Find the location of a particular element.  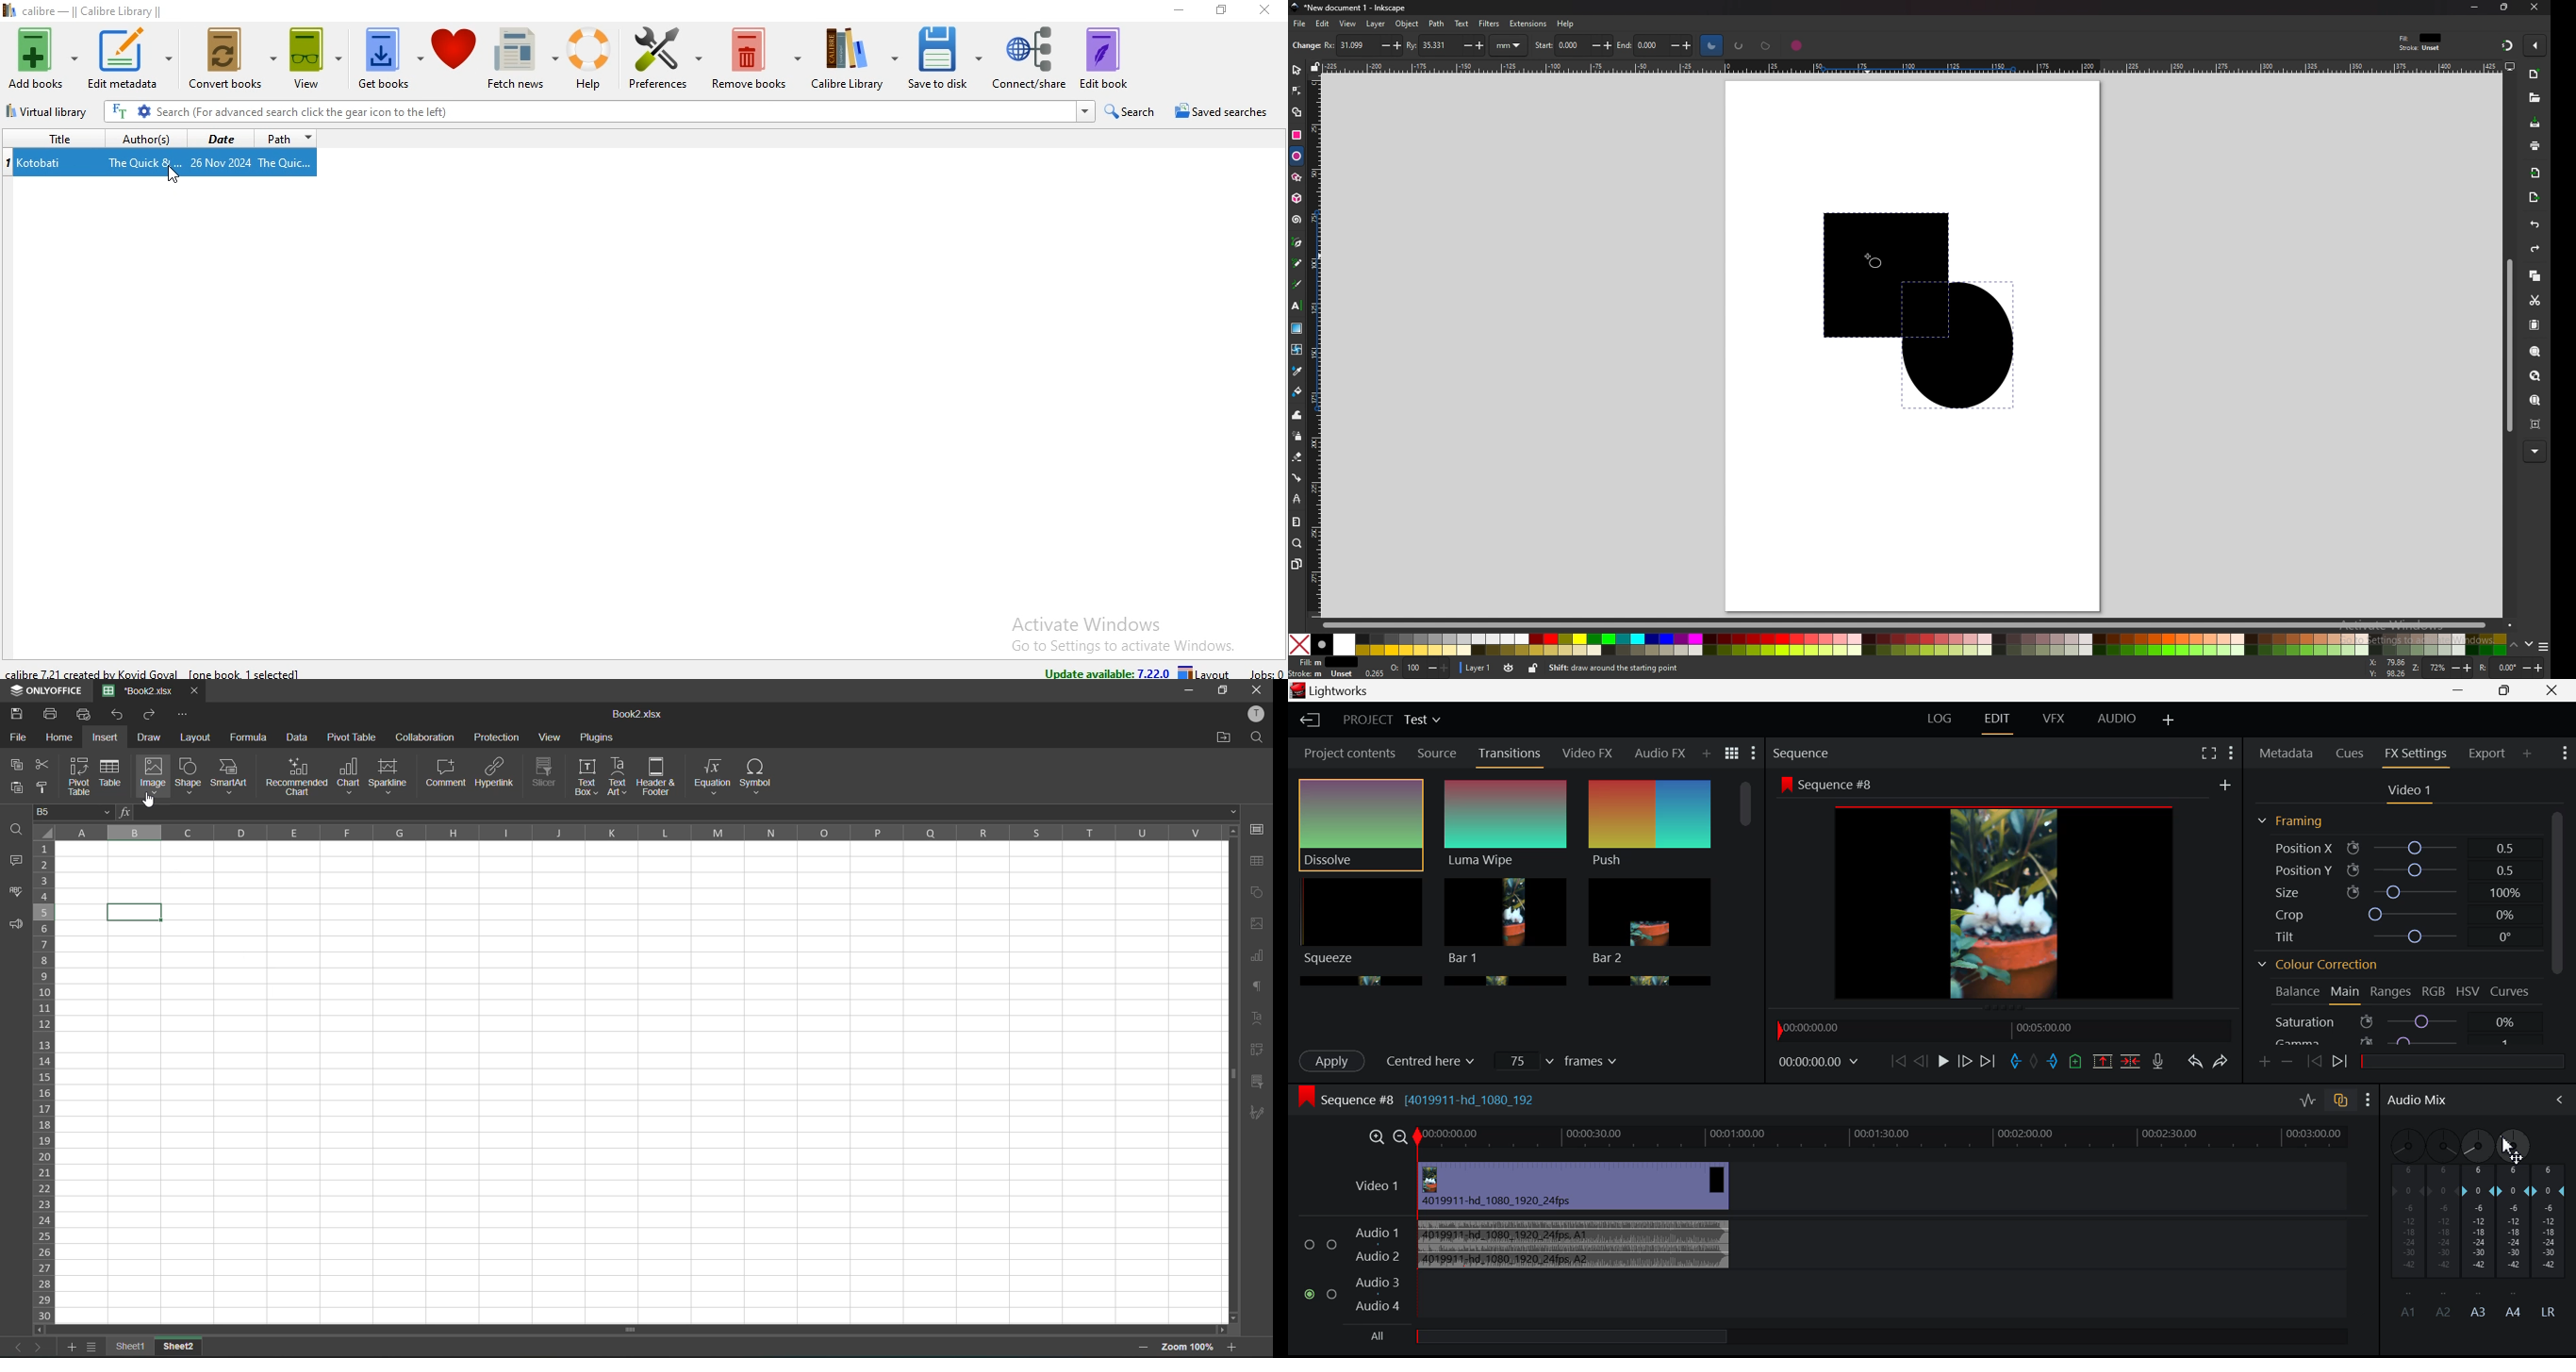

Full Screen is located at coordinates (2208, 753).